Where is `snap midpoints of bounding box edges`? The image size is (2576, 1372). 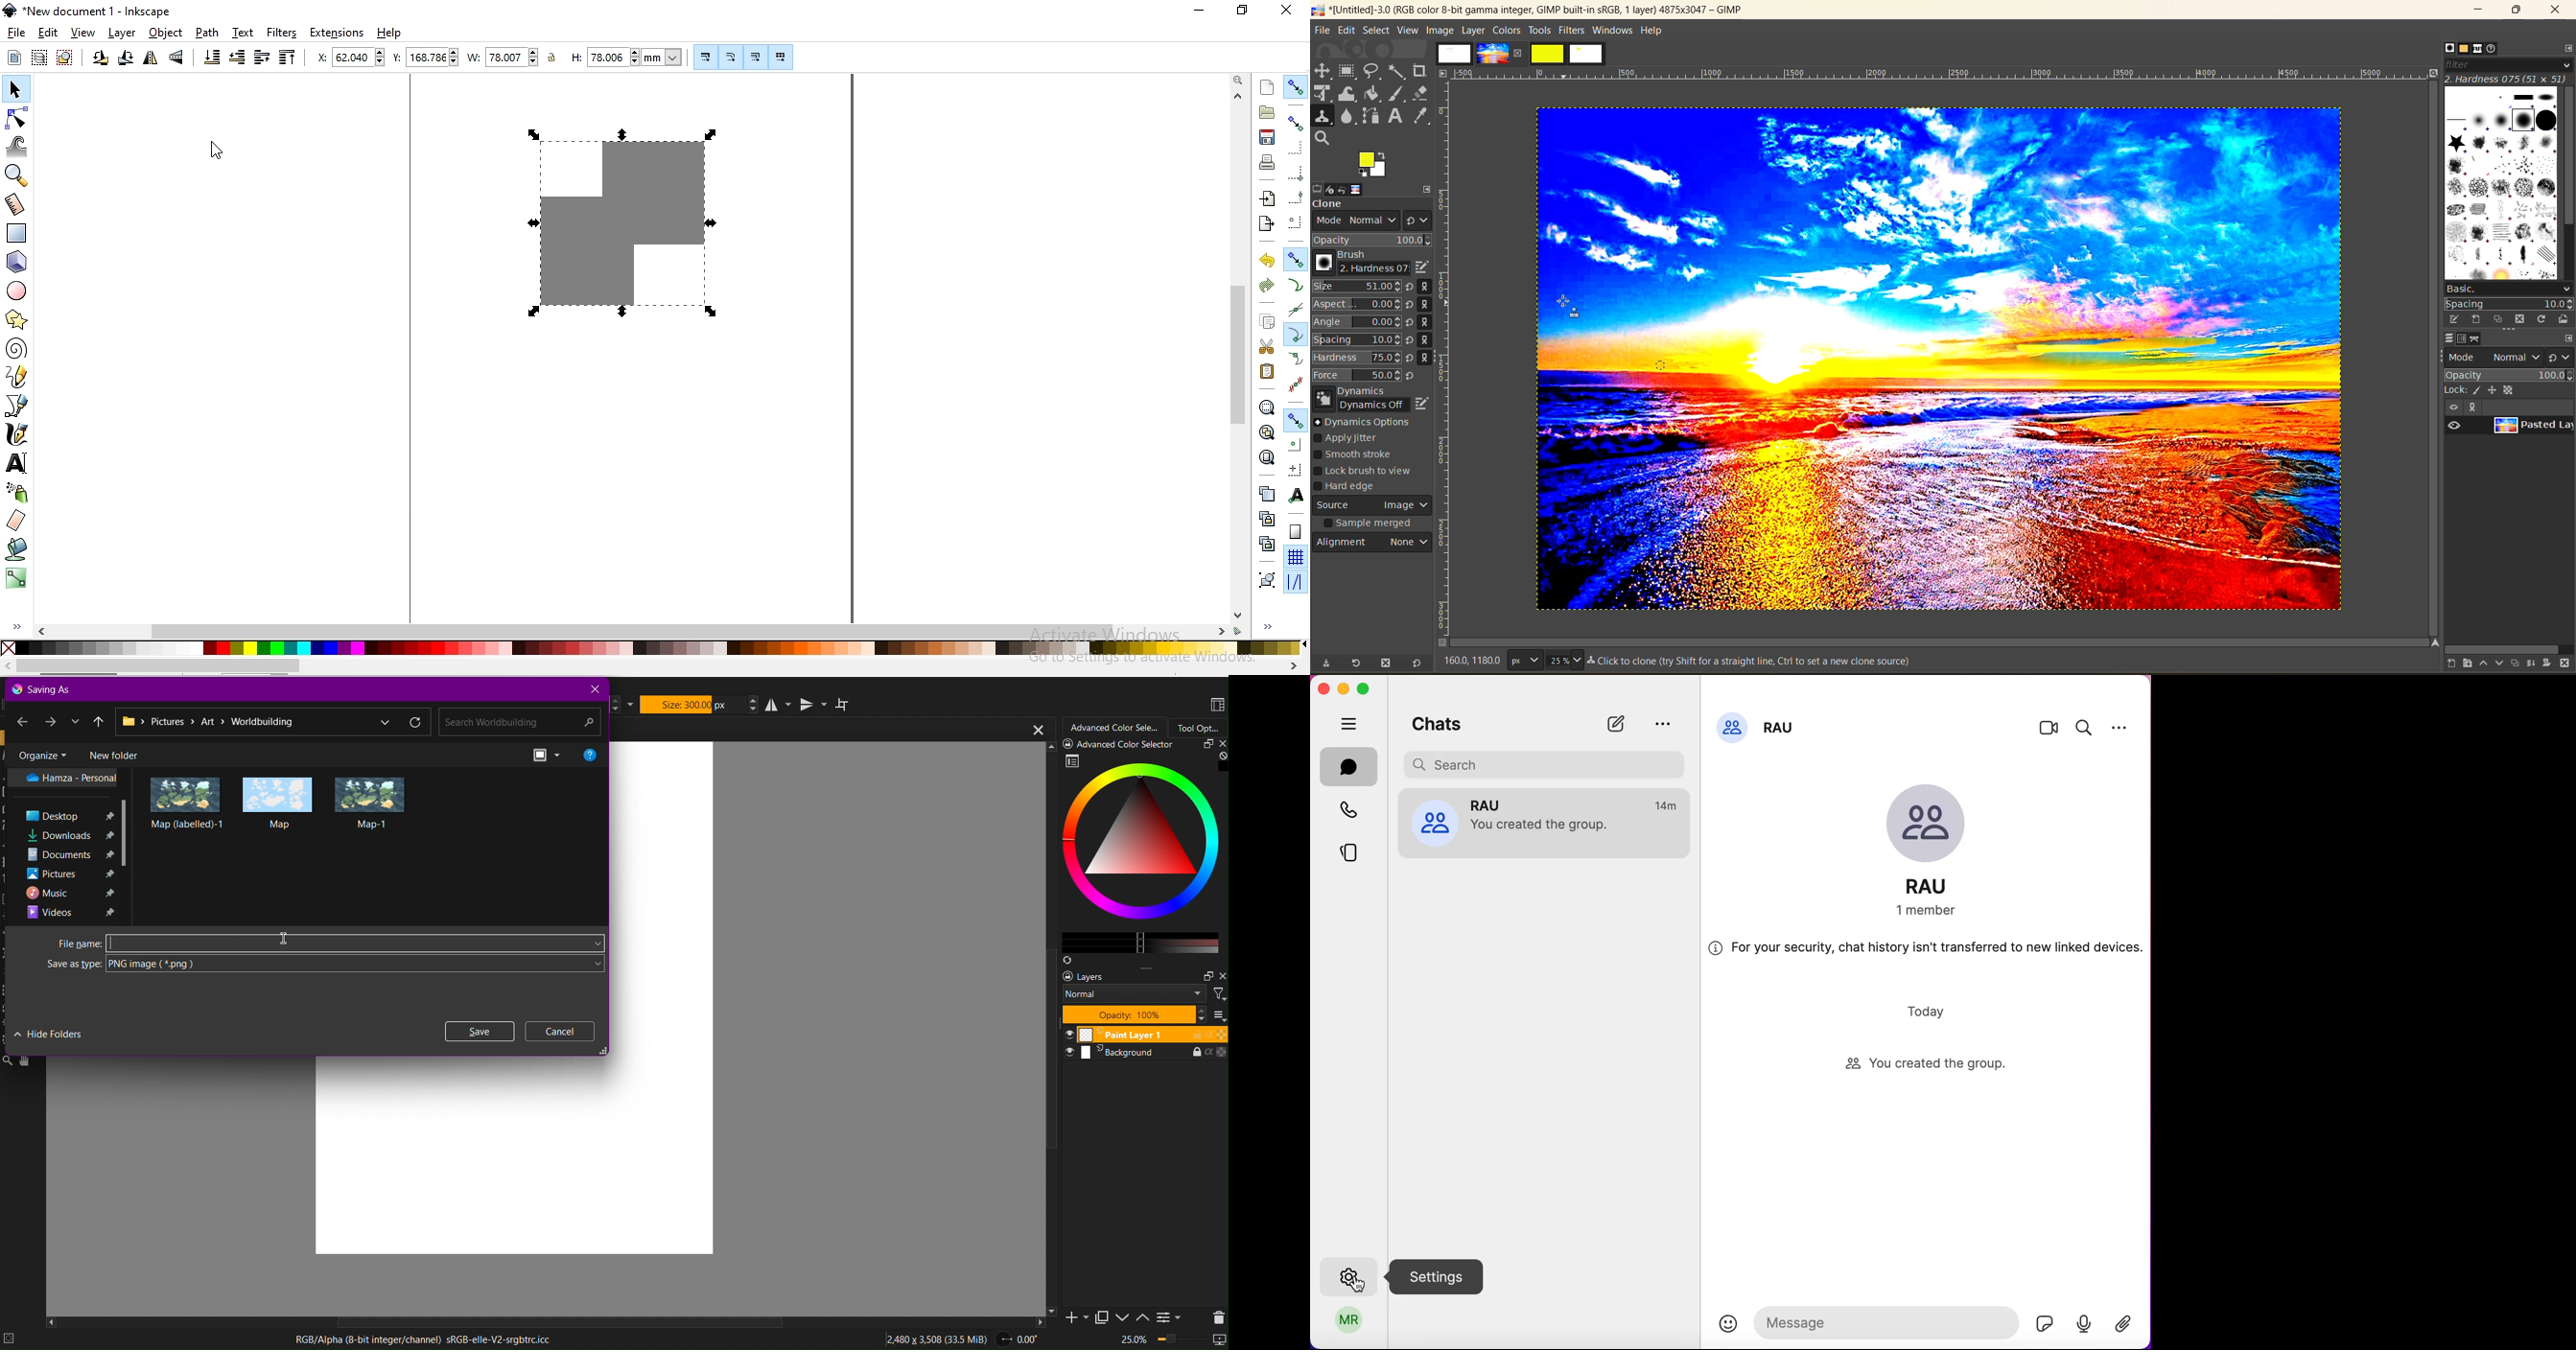 snap midpoints of bounding box edges is located at coordinates (1297, 198).